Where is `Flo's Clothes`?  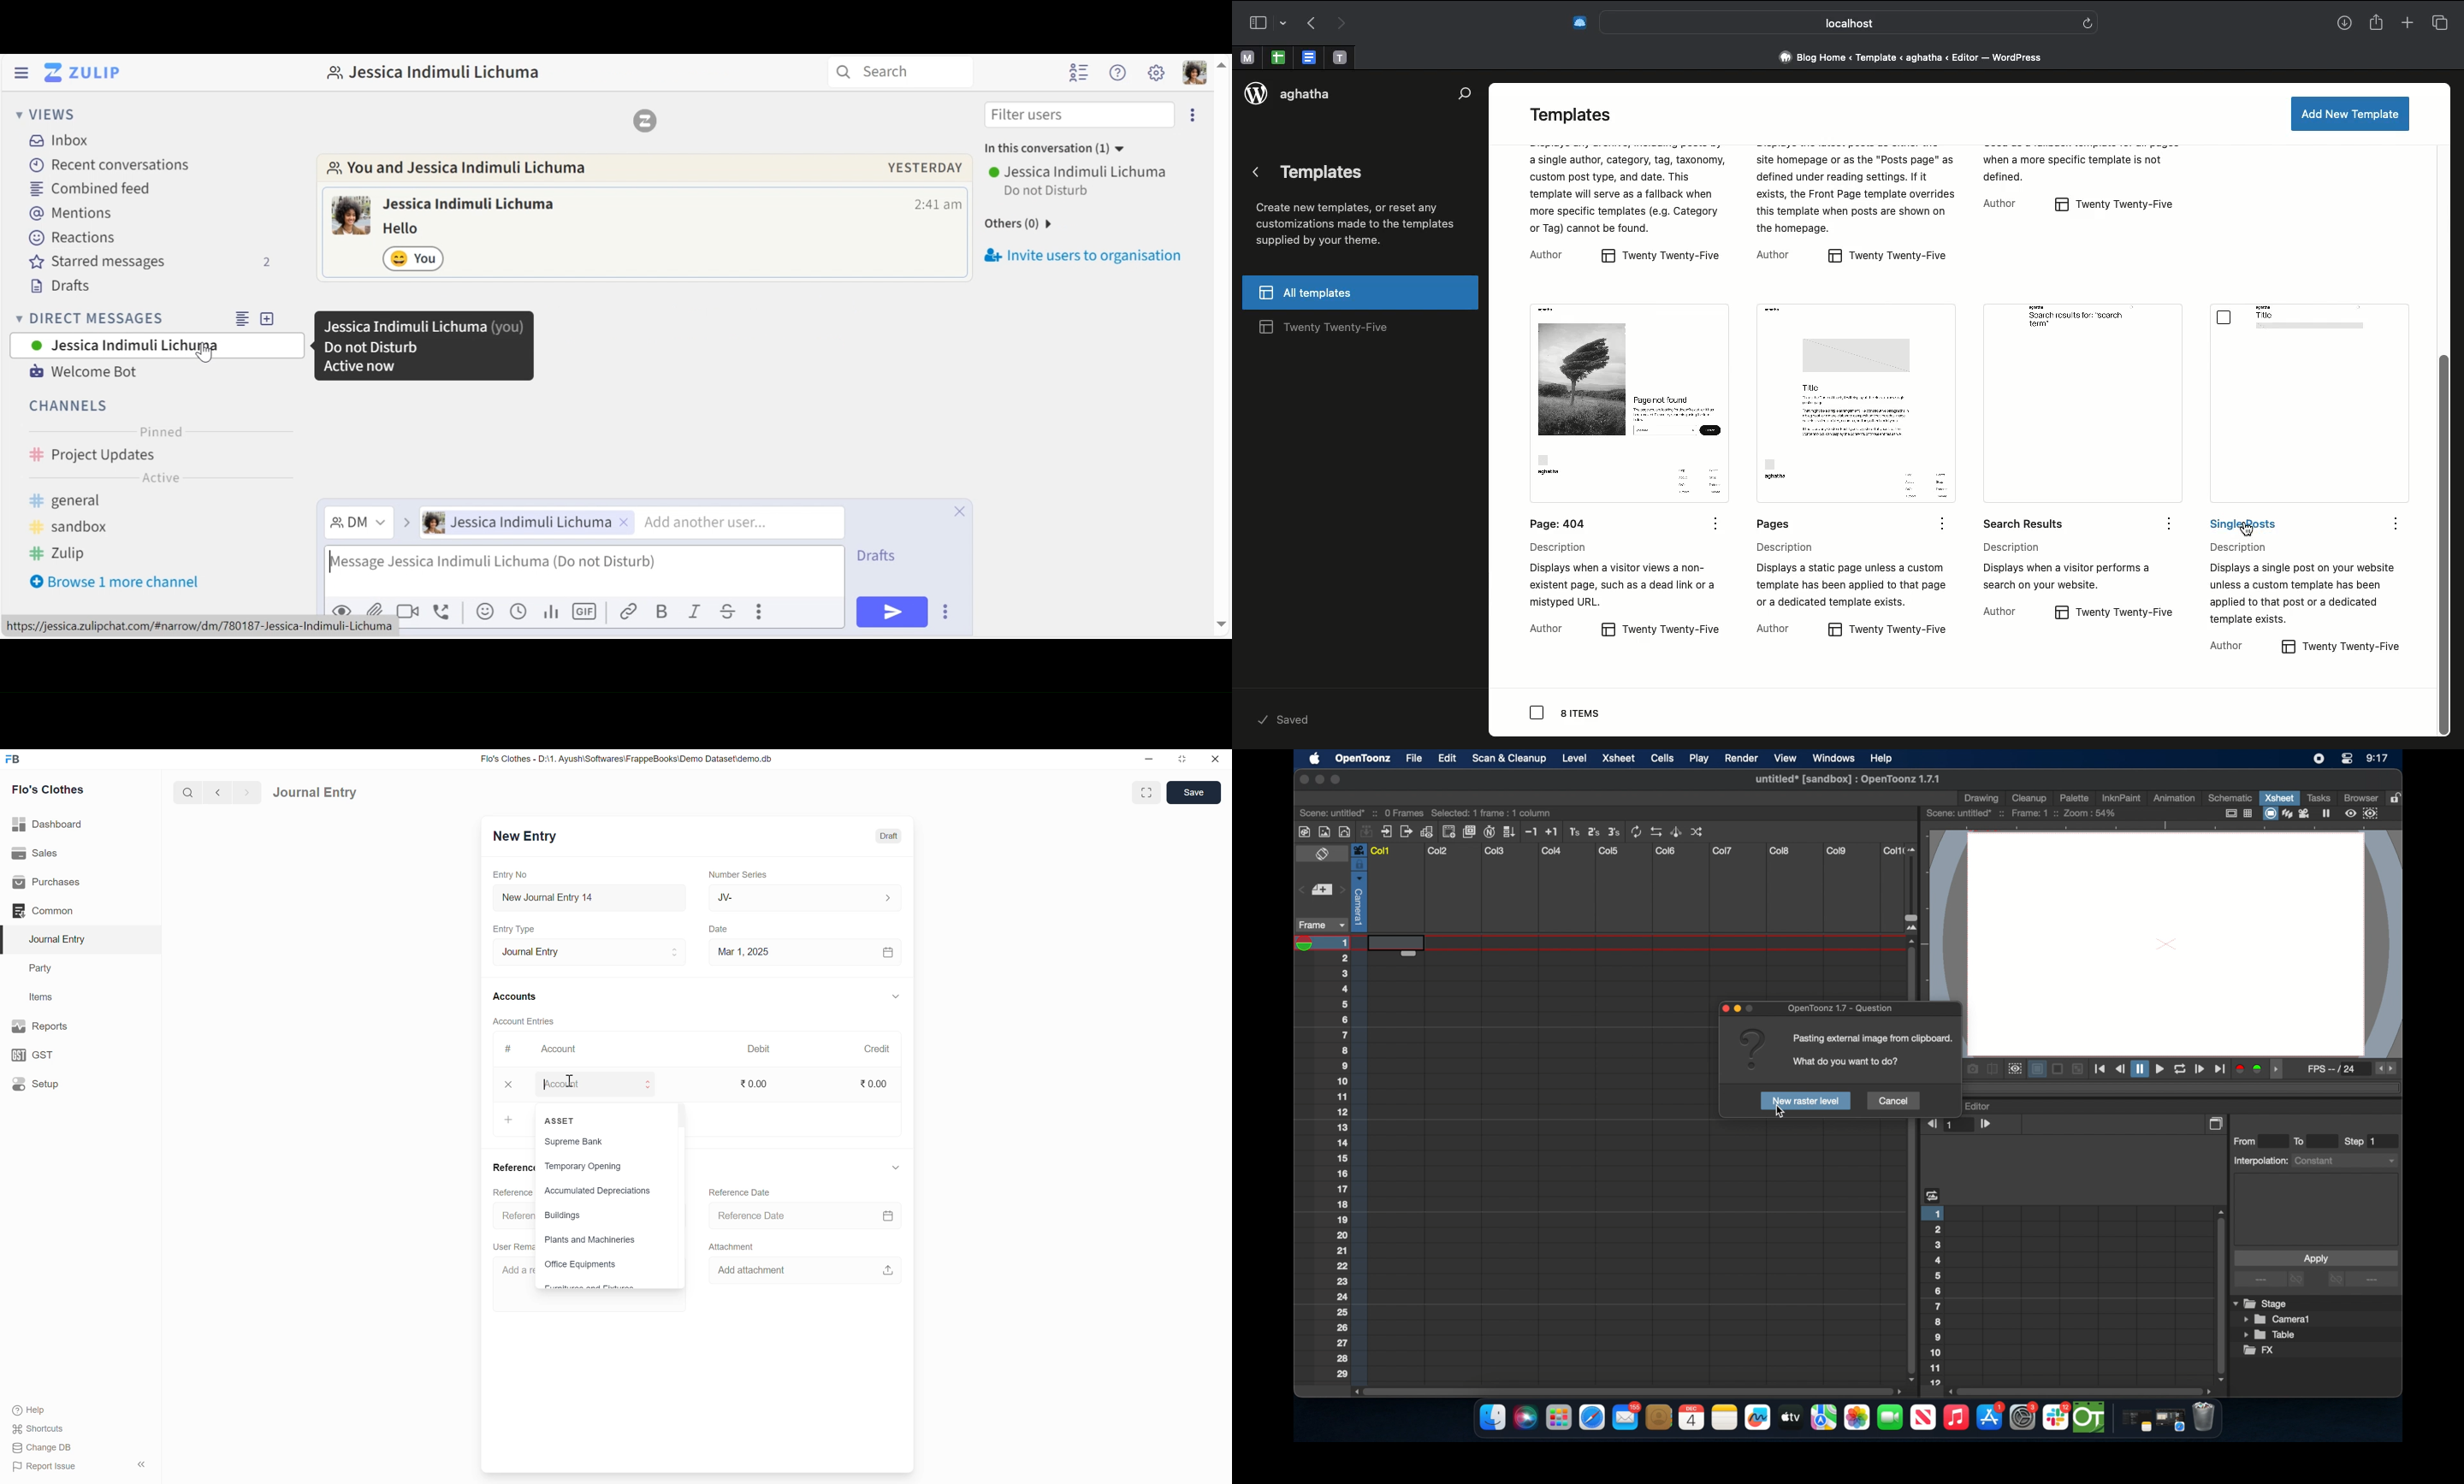 Flo's Clothes is located at coordinates (50, 790).